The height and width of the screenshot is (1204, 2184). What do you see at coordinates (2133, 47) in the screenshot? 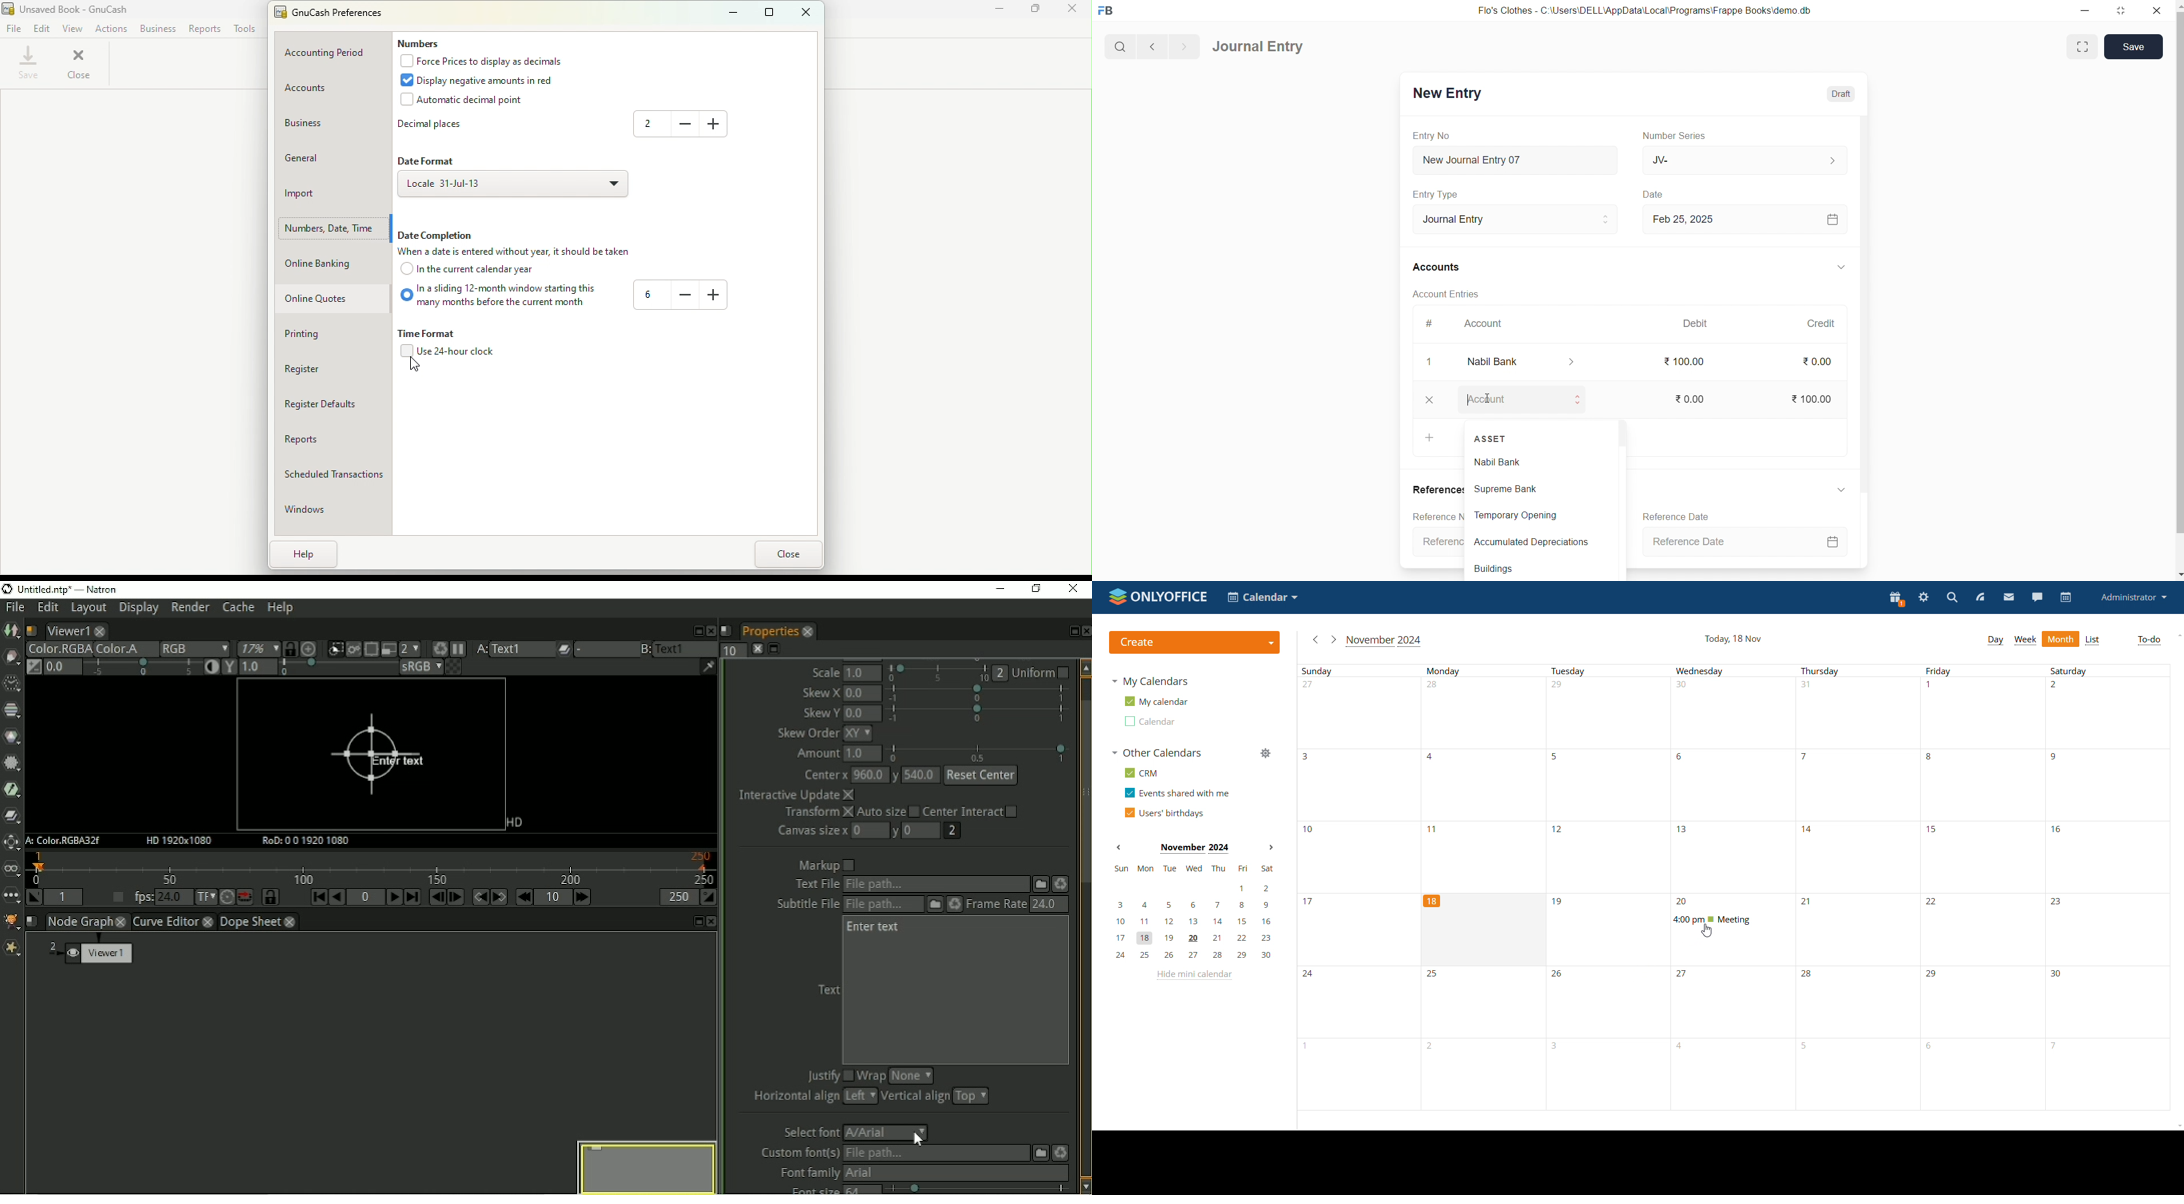
I see `Save` at bounding box center [2133, 47].